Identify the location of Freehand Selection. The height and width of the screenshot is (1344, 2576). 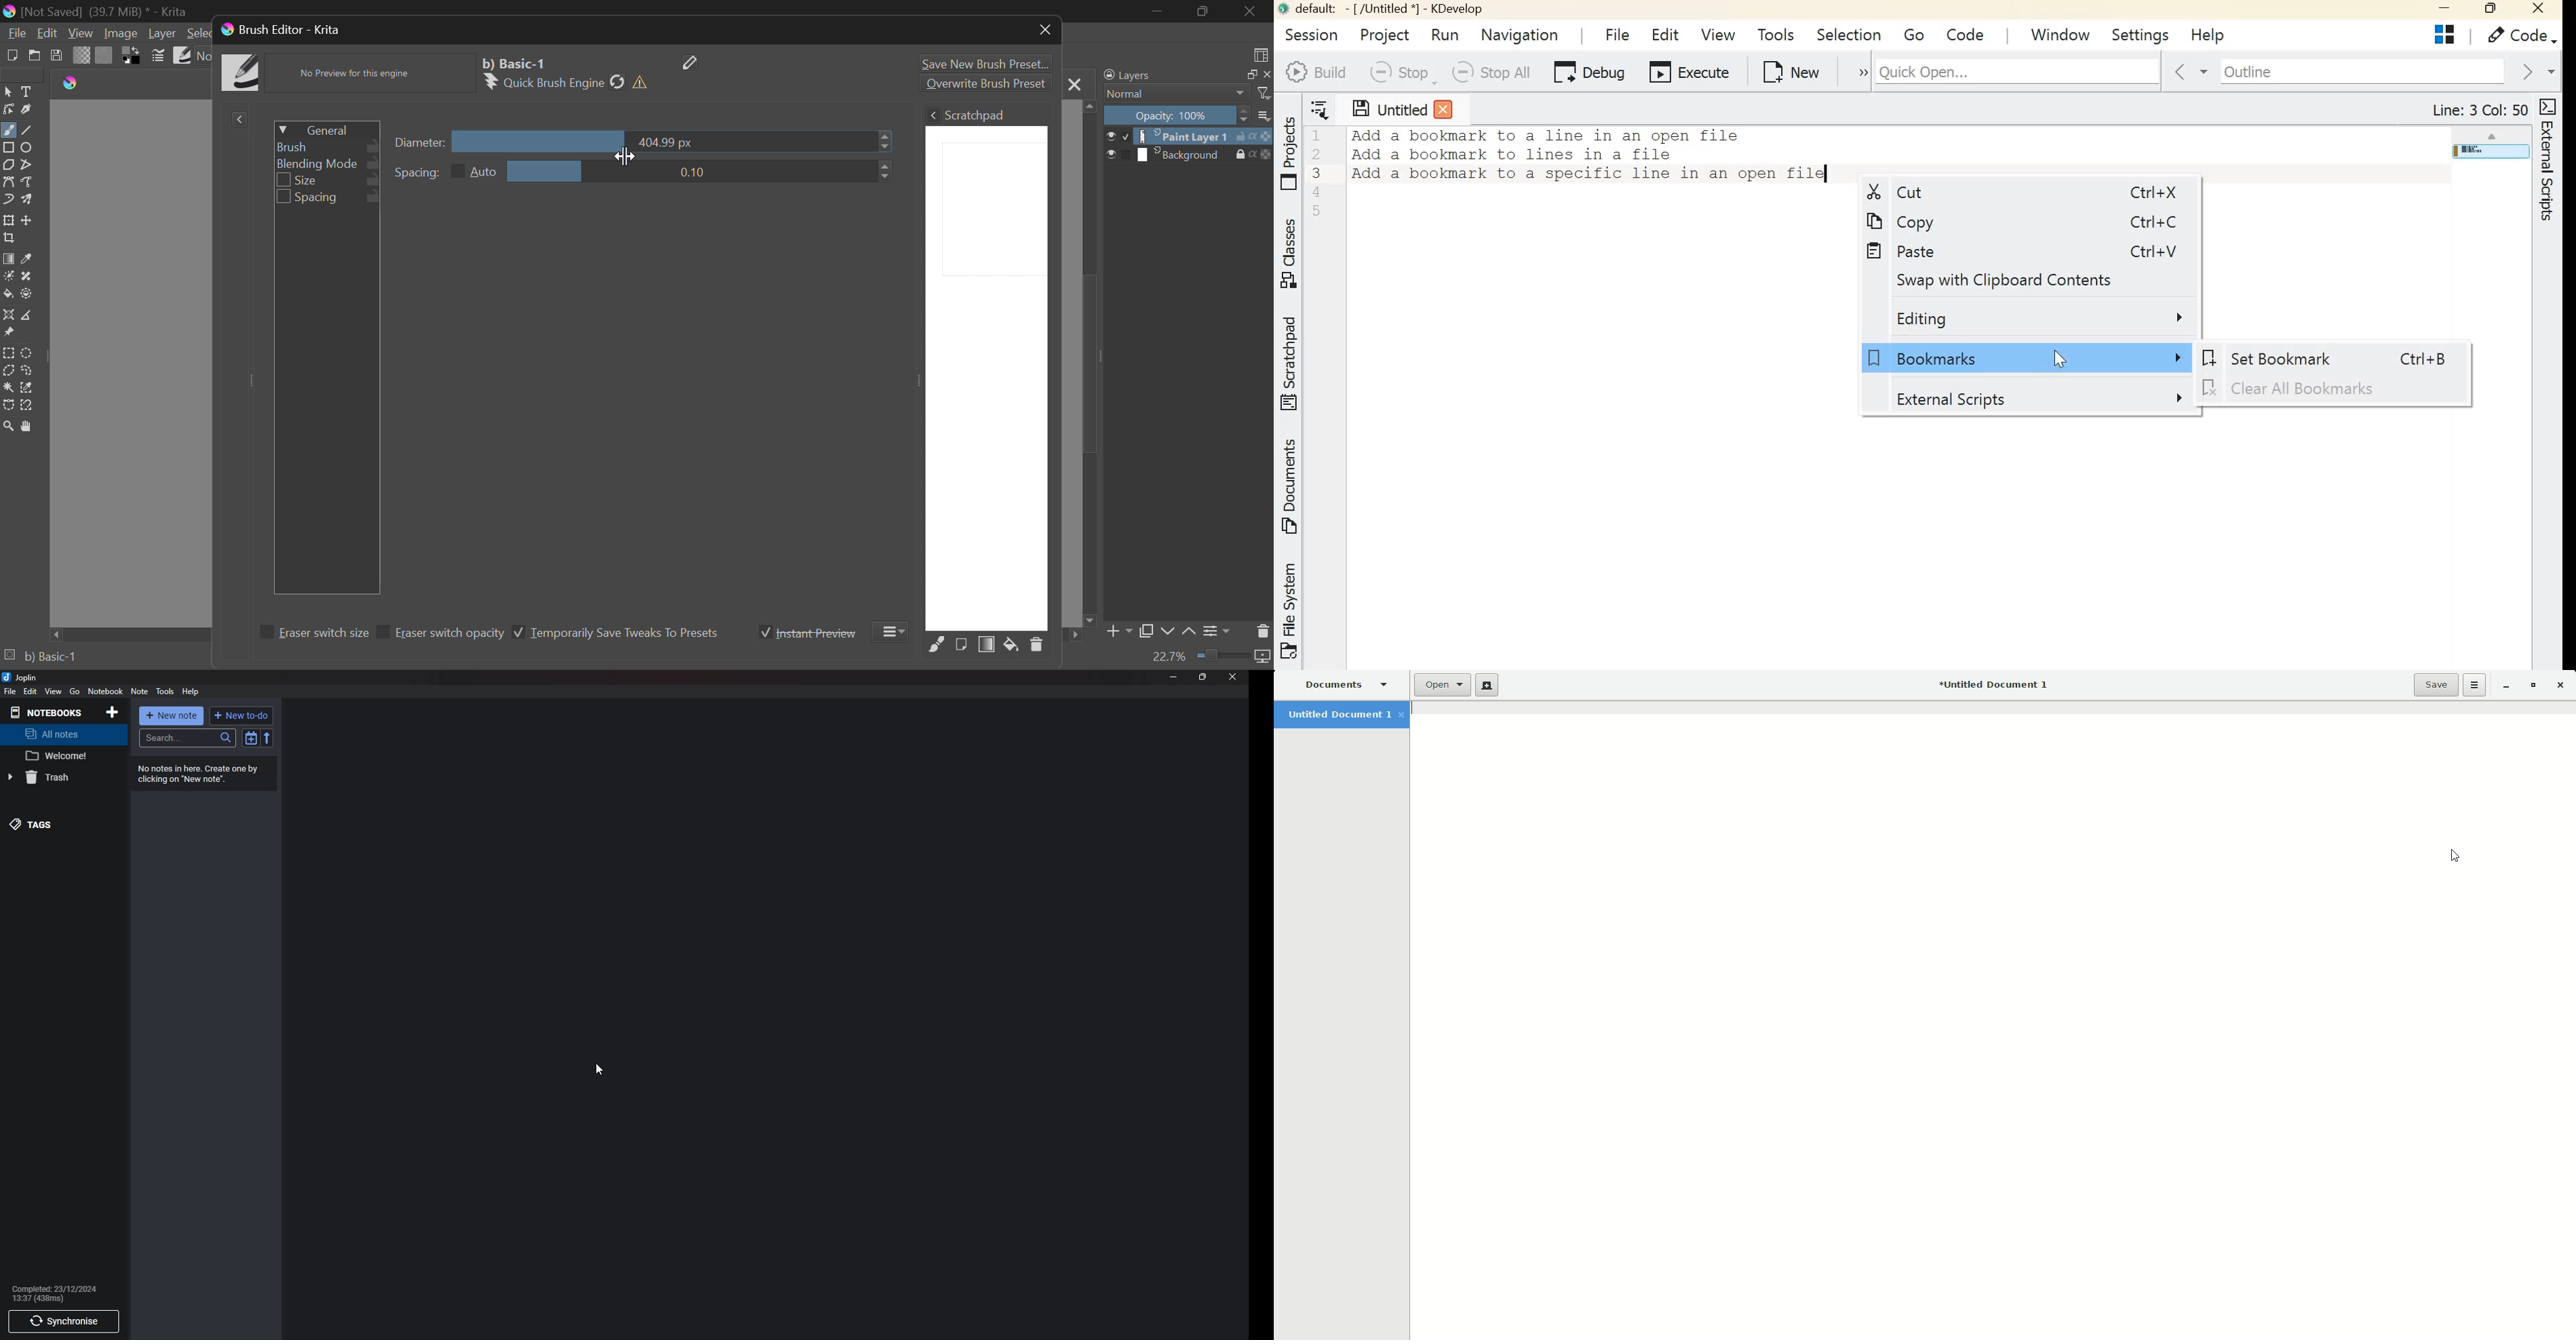
(27, 371).